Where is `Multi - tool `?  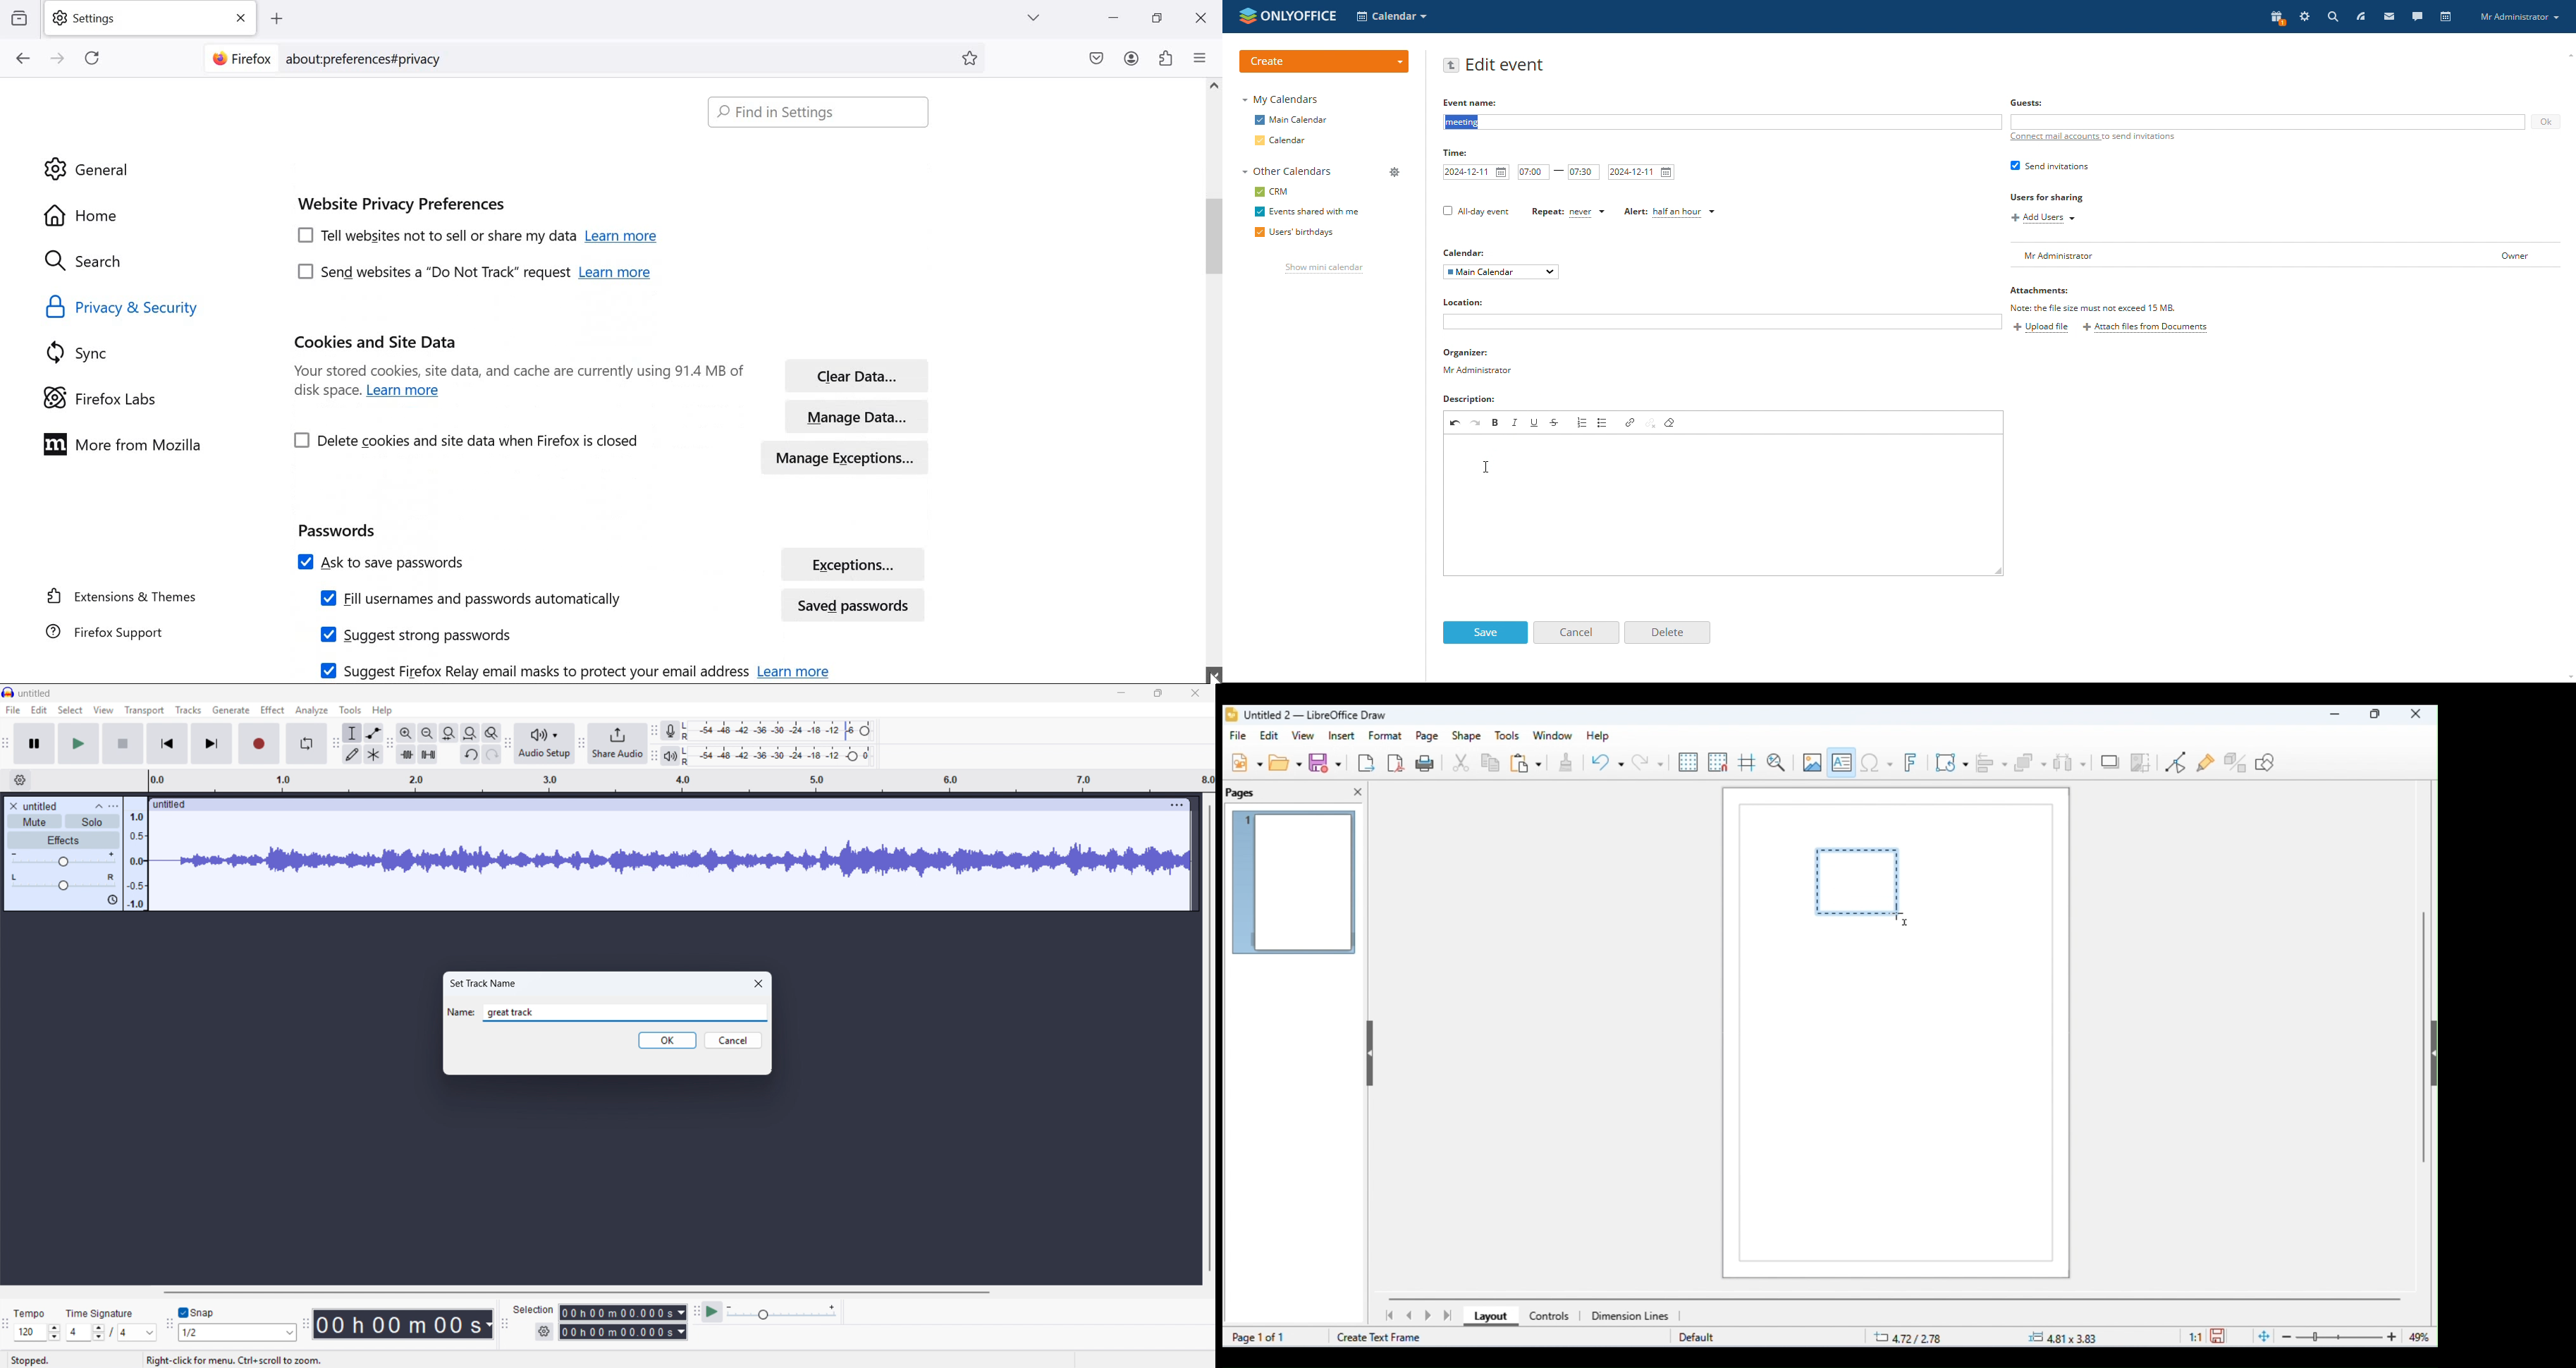
Multi - tool  is located at coordinates (374, 754).